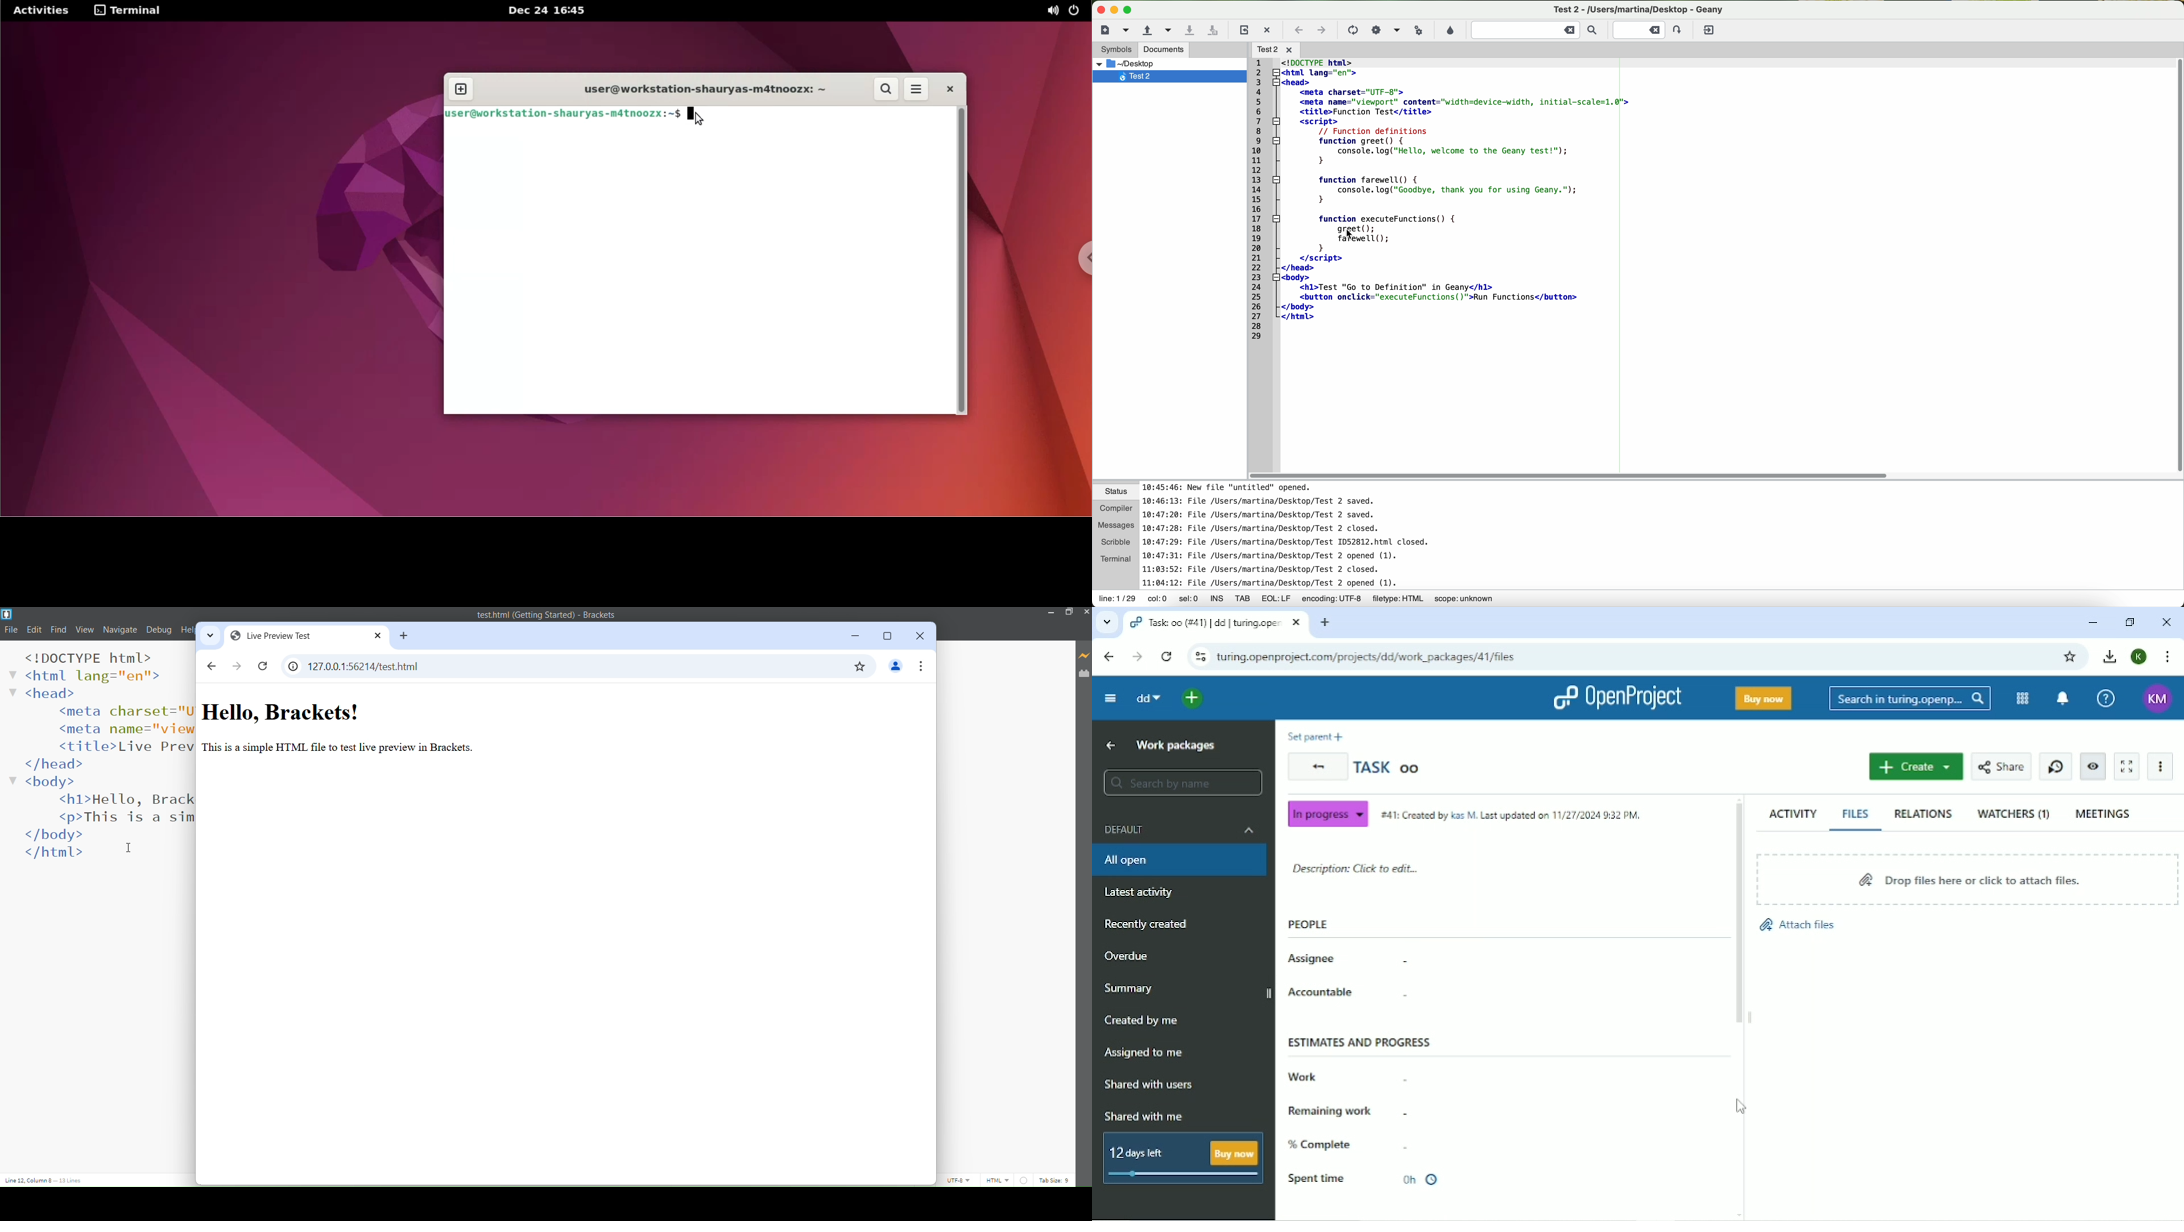 This screenshot has height=1232, width=2184. Describe the element at coordinates (567, 938) in the screenshot. I see `Preview` at that location.